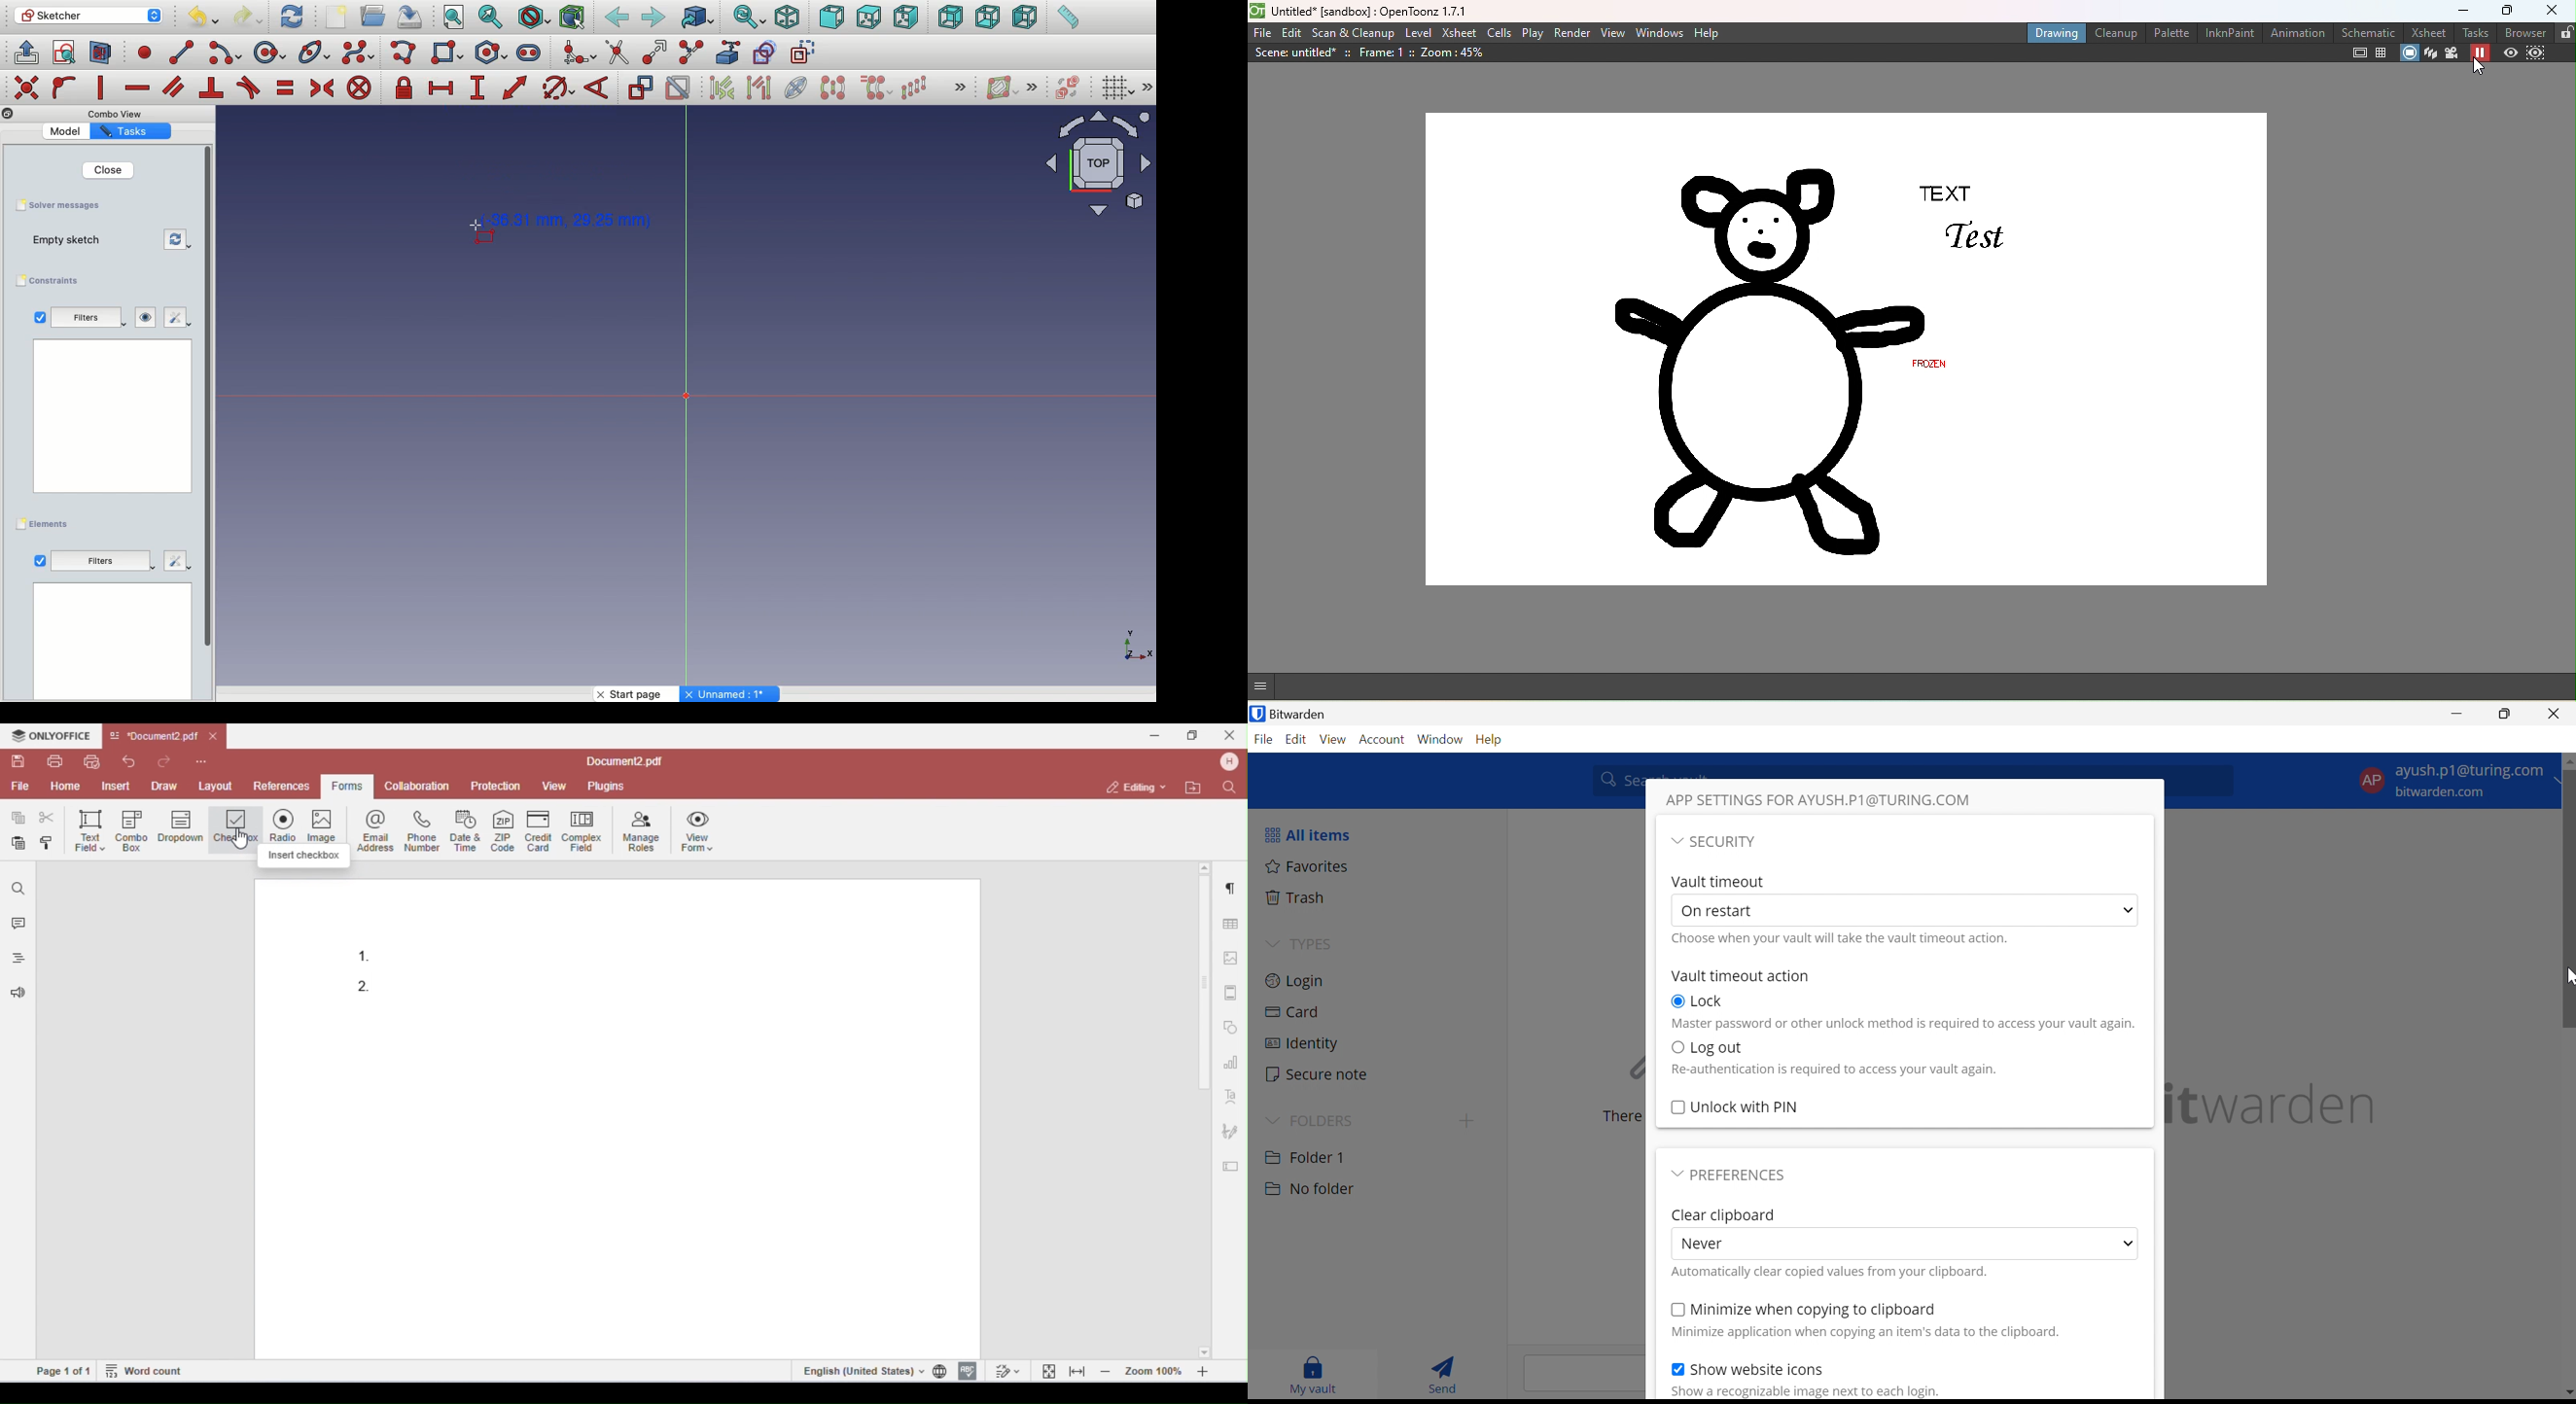  I want to click on View, so click(1613, 32).